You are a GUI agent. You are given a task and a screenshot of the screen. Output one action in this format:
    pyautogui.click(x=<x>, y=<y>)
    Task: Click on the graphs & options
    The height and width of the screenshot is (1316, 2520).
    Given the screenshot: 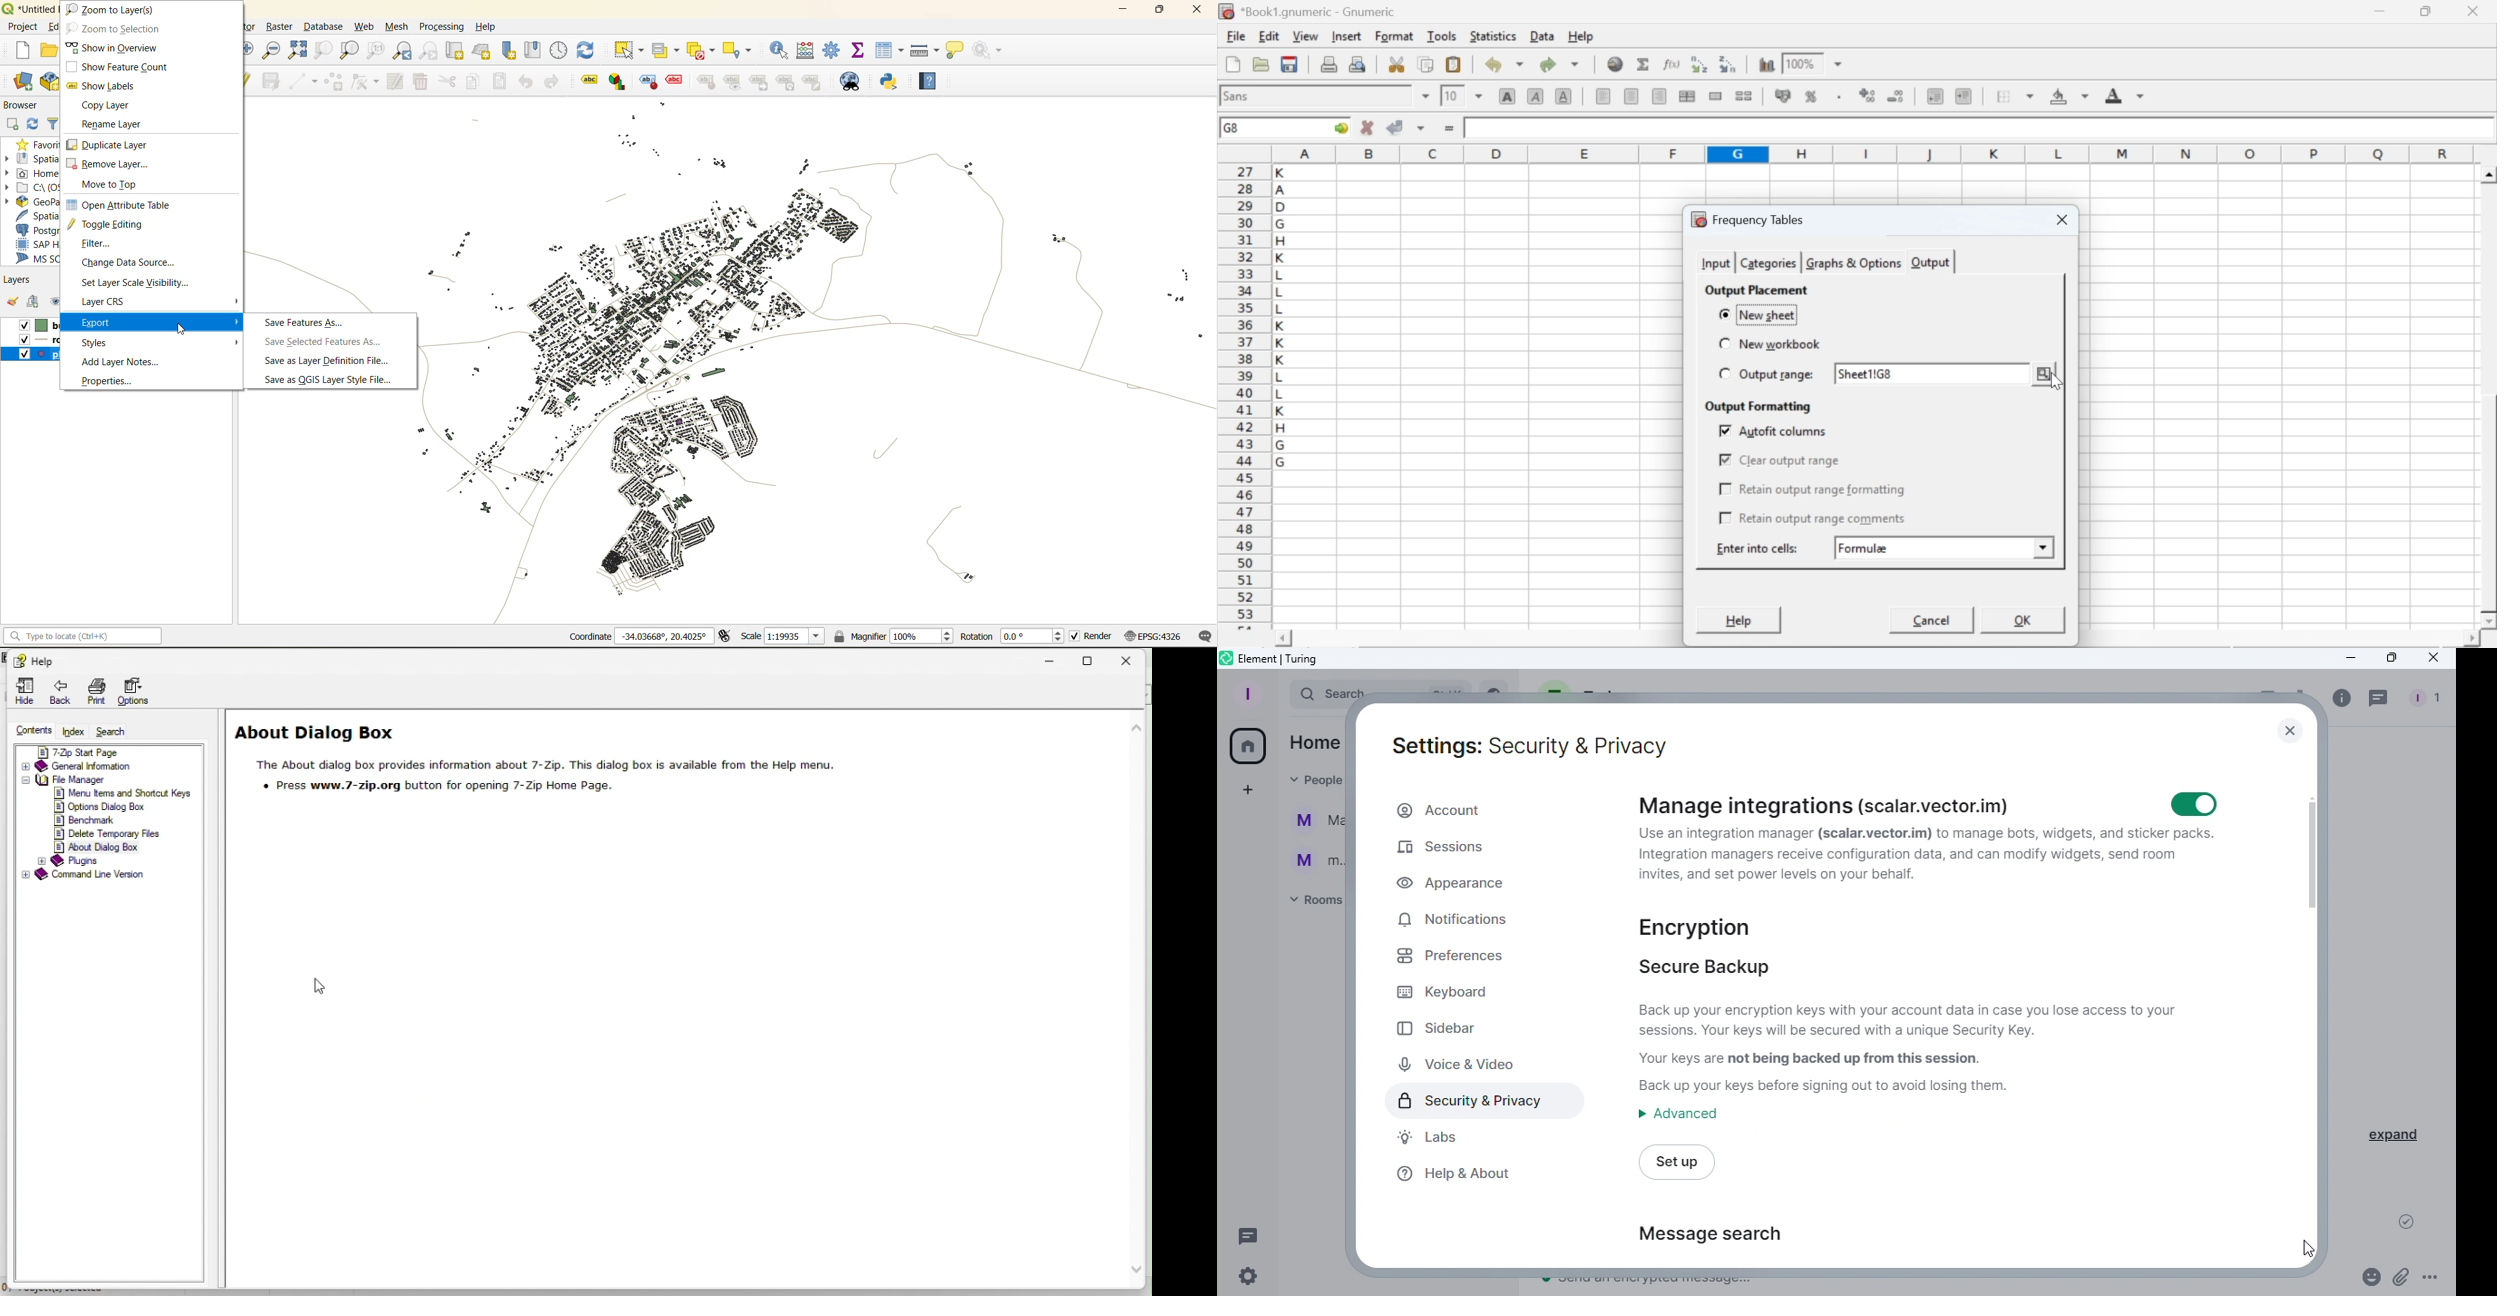 What is the action you would take?
    pyautogui.click(x=1852, y=263)
    